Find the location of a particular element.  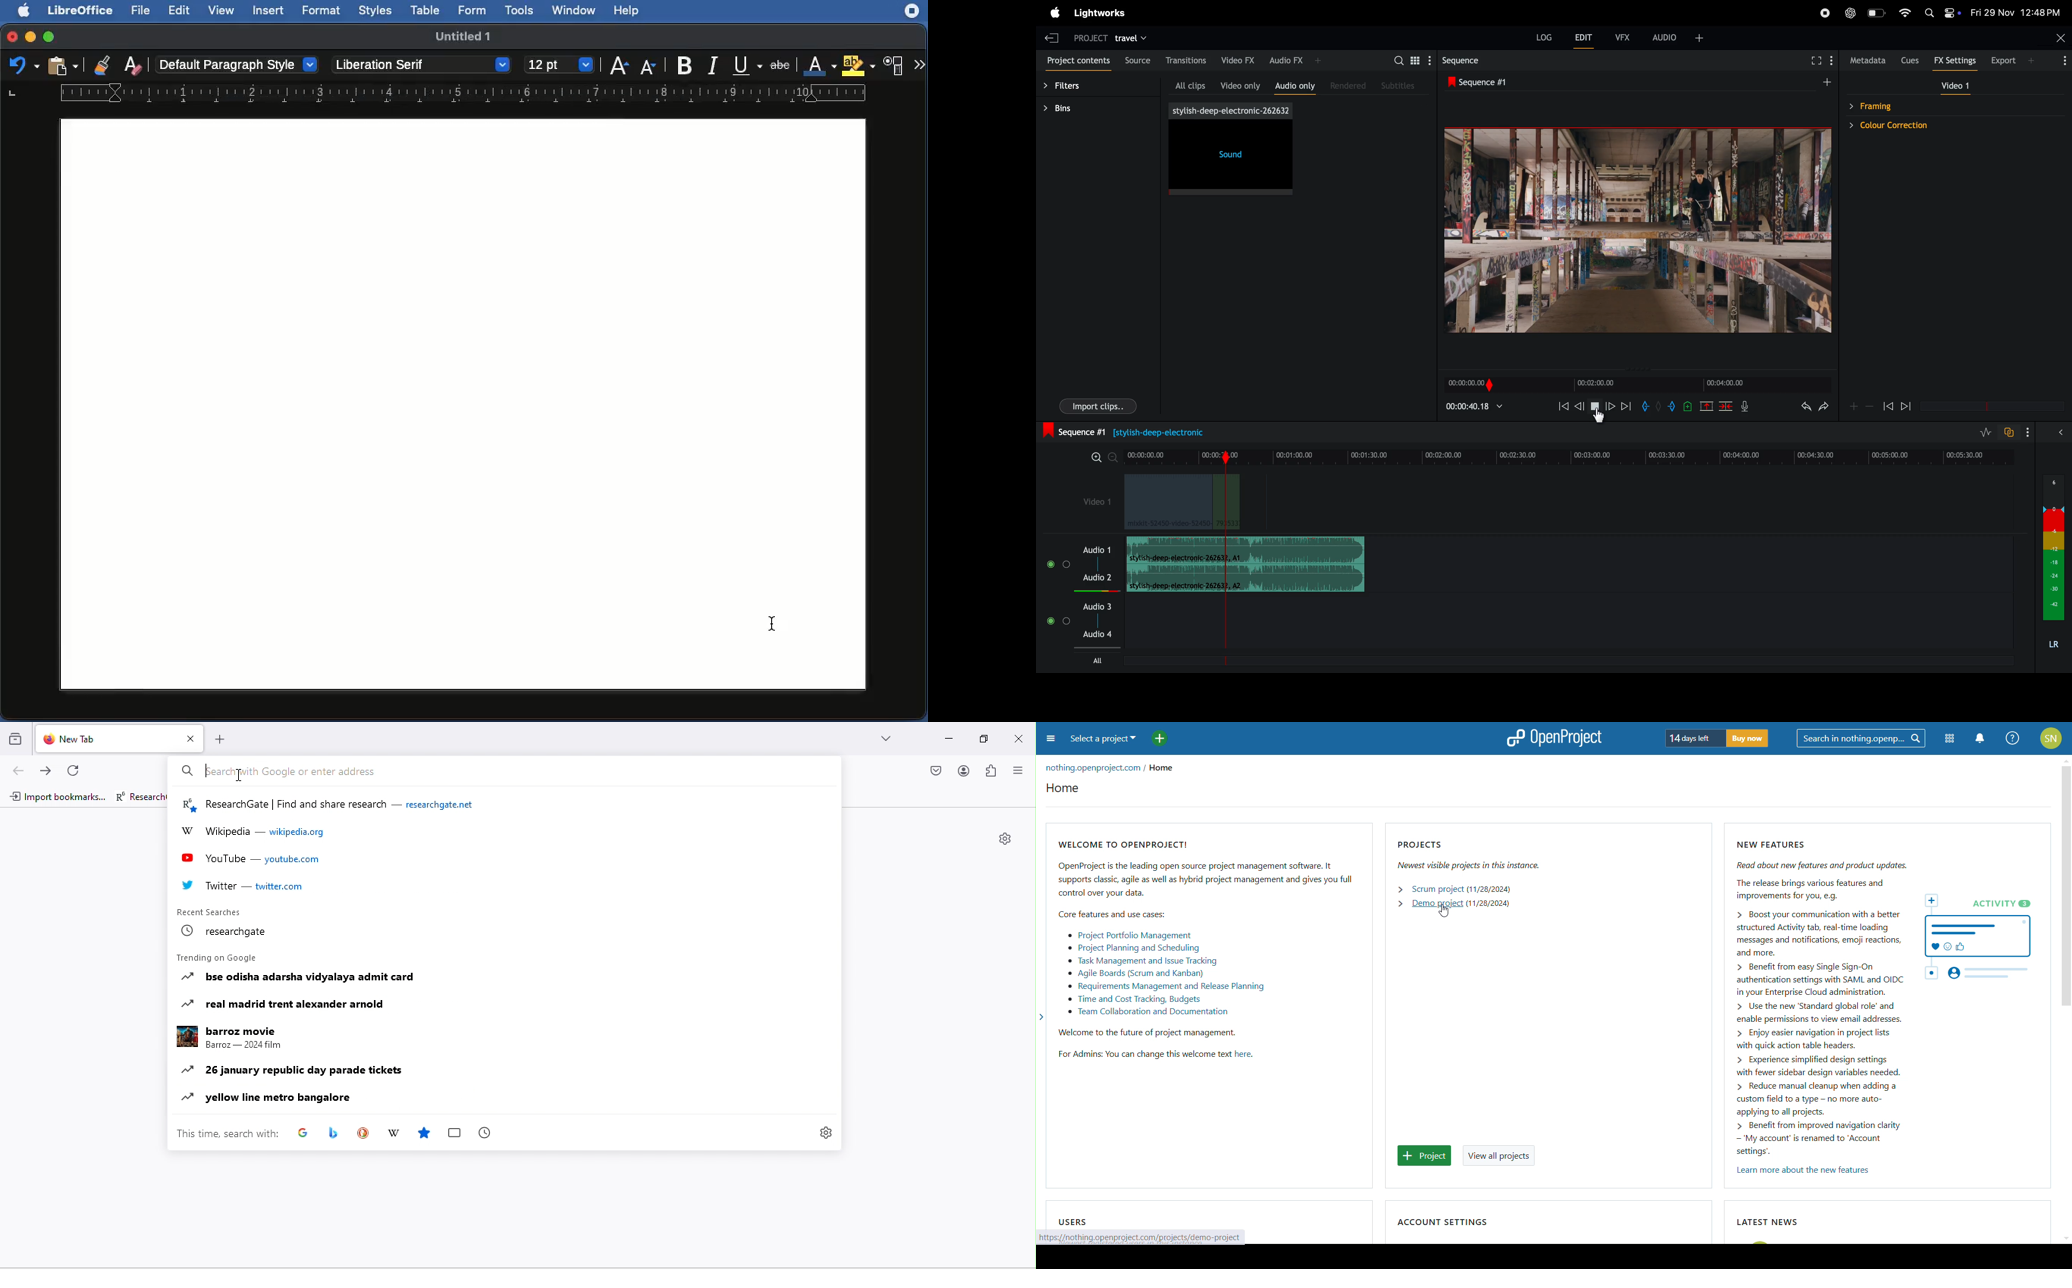

projects is located at coordinates (1426, 844).